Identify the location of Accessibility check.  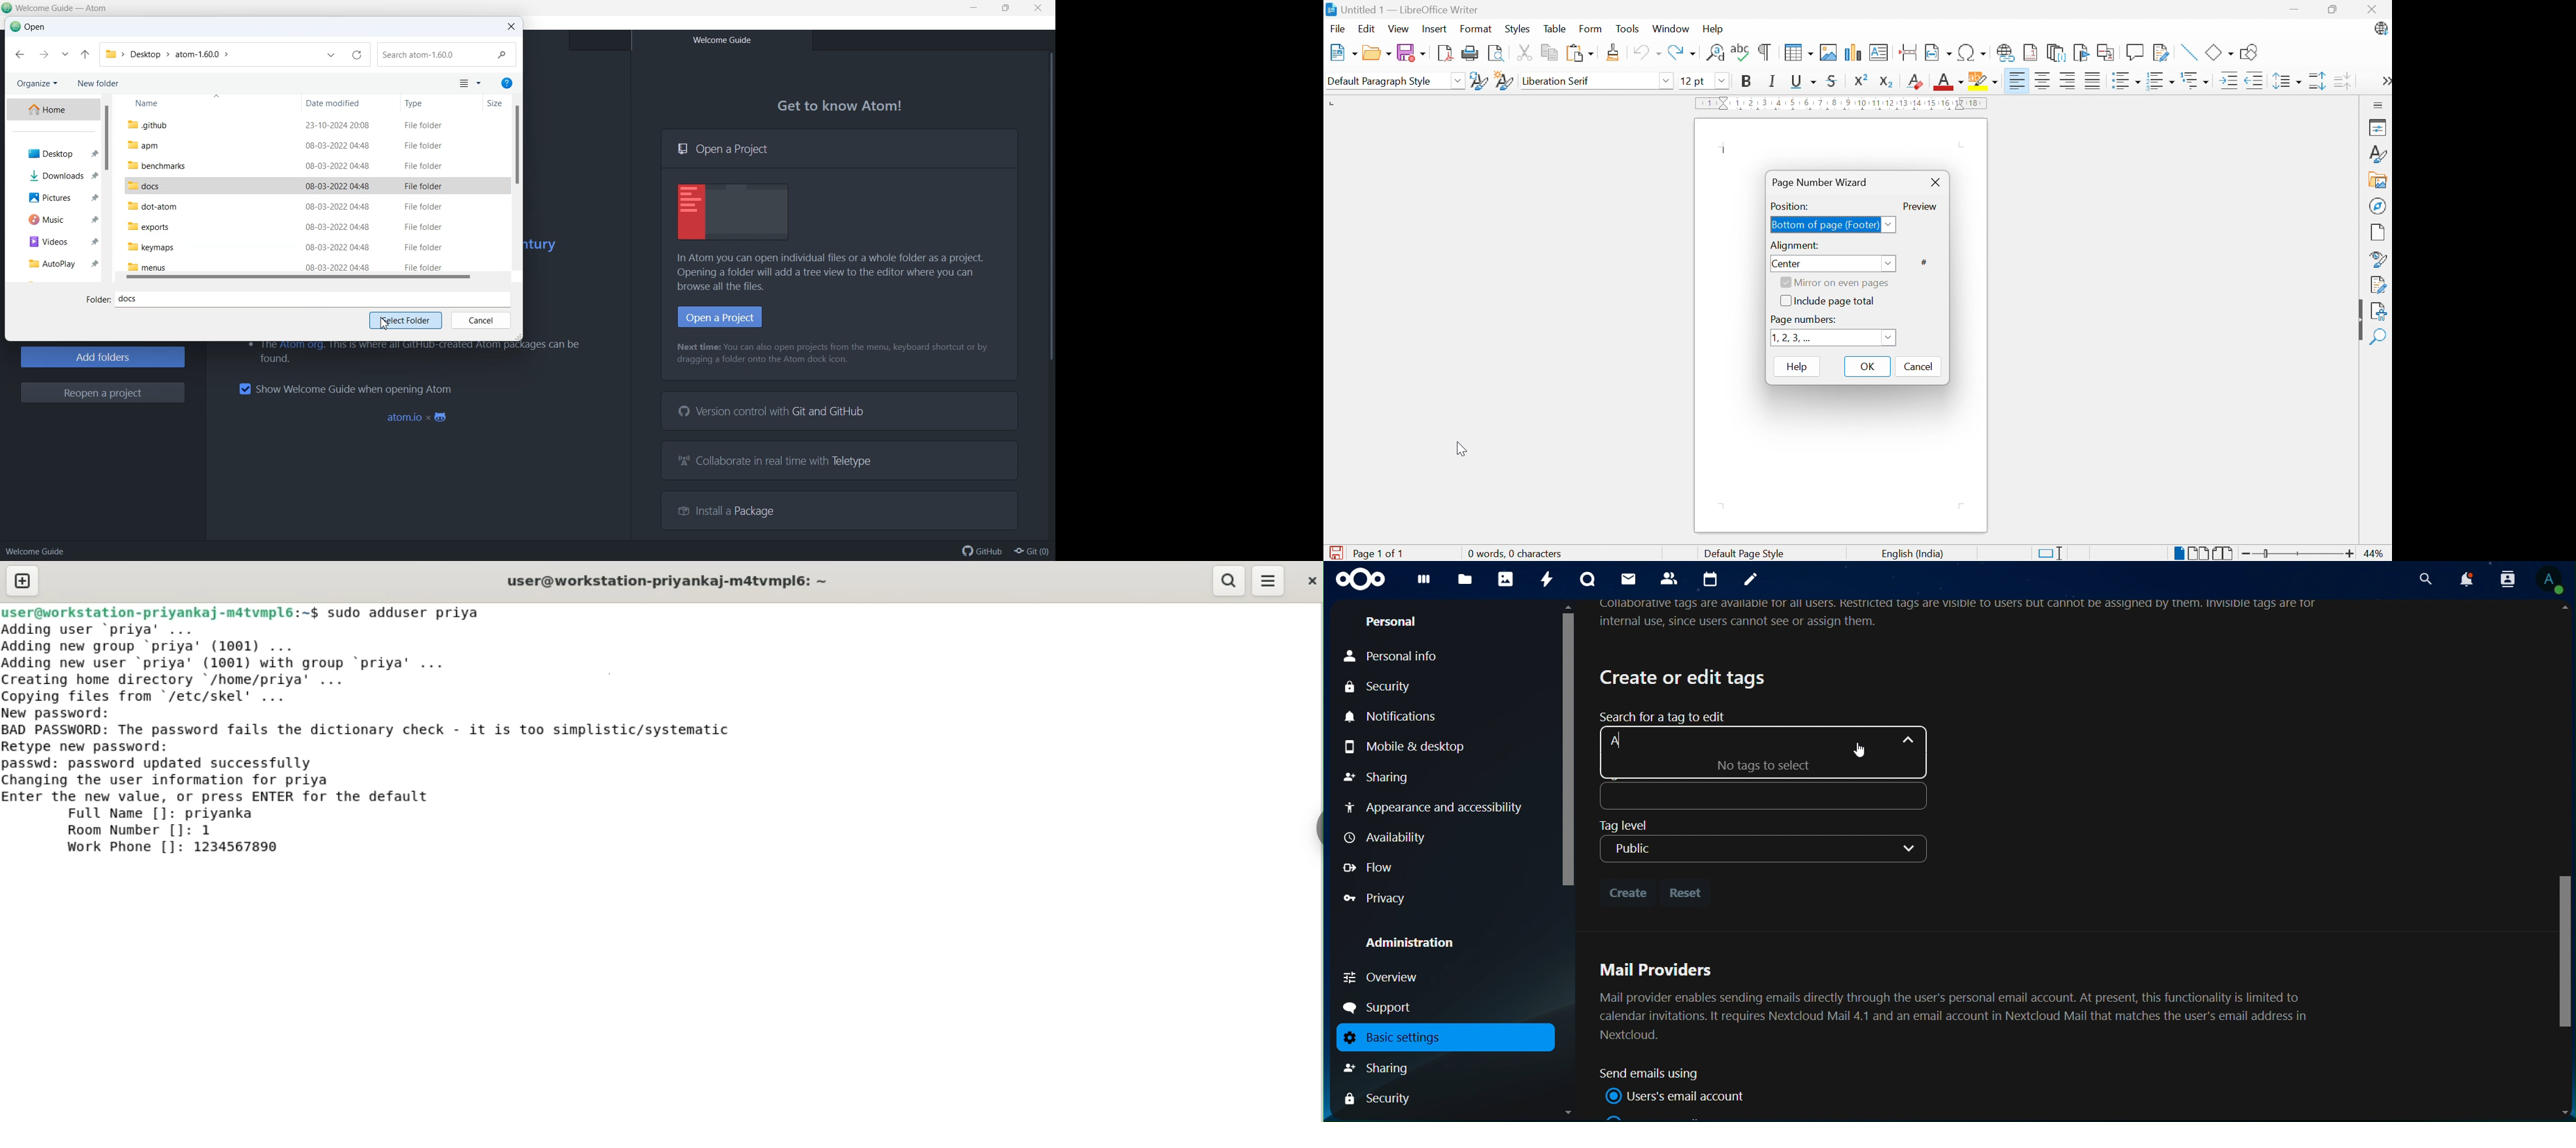
(2379, 312).